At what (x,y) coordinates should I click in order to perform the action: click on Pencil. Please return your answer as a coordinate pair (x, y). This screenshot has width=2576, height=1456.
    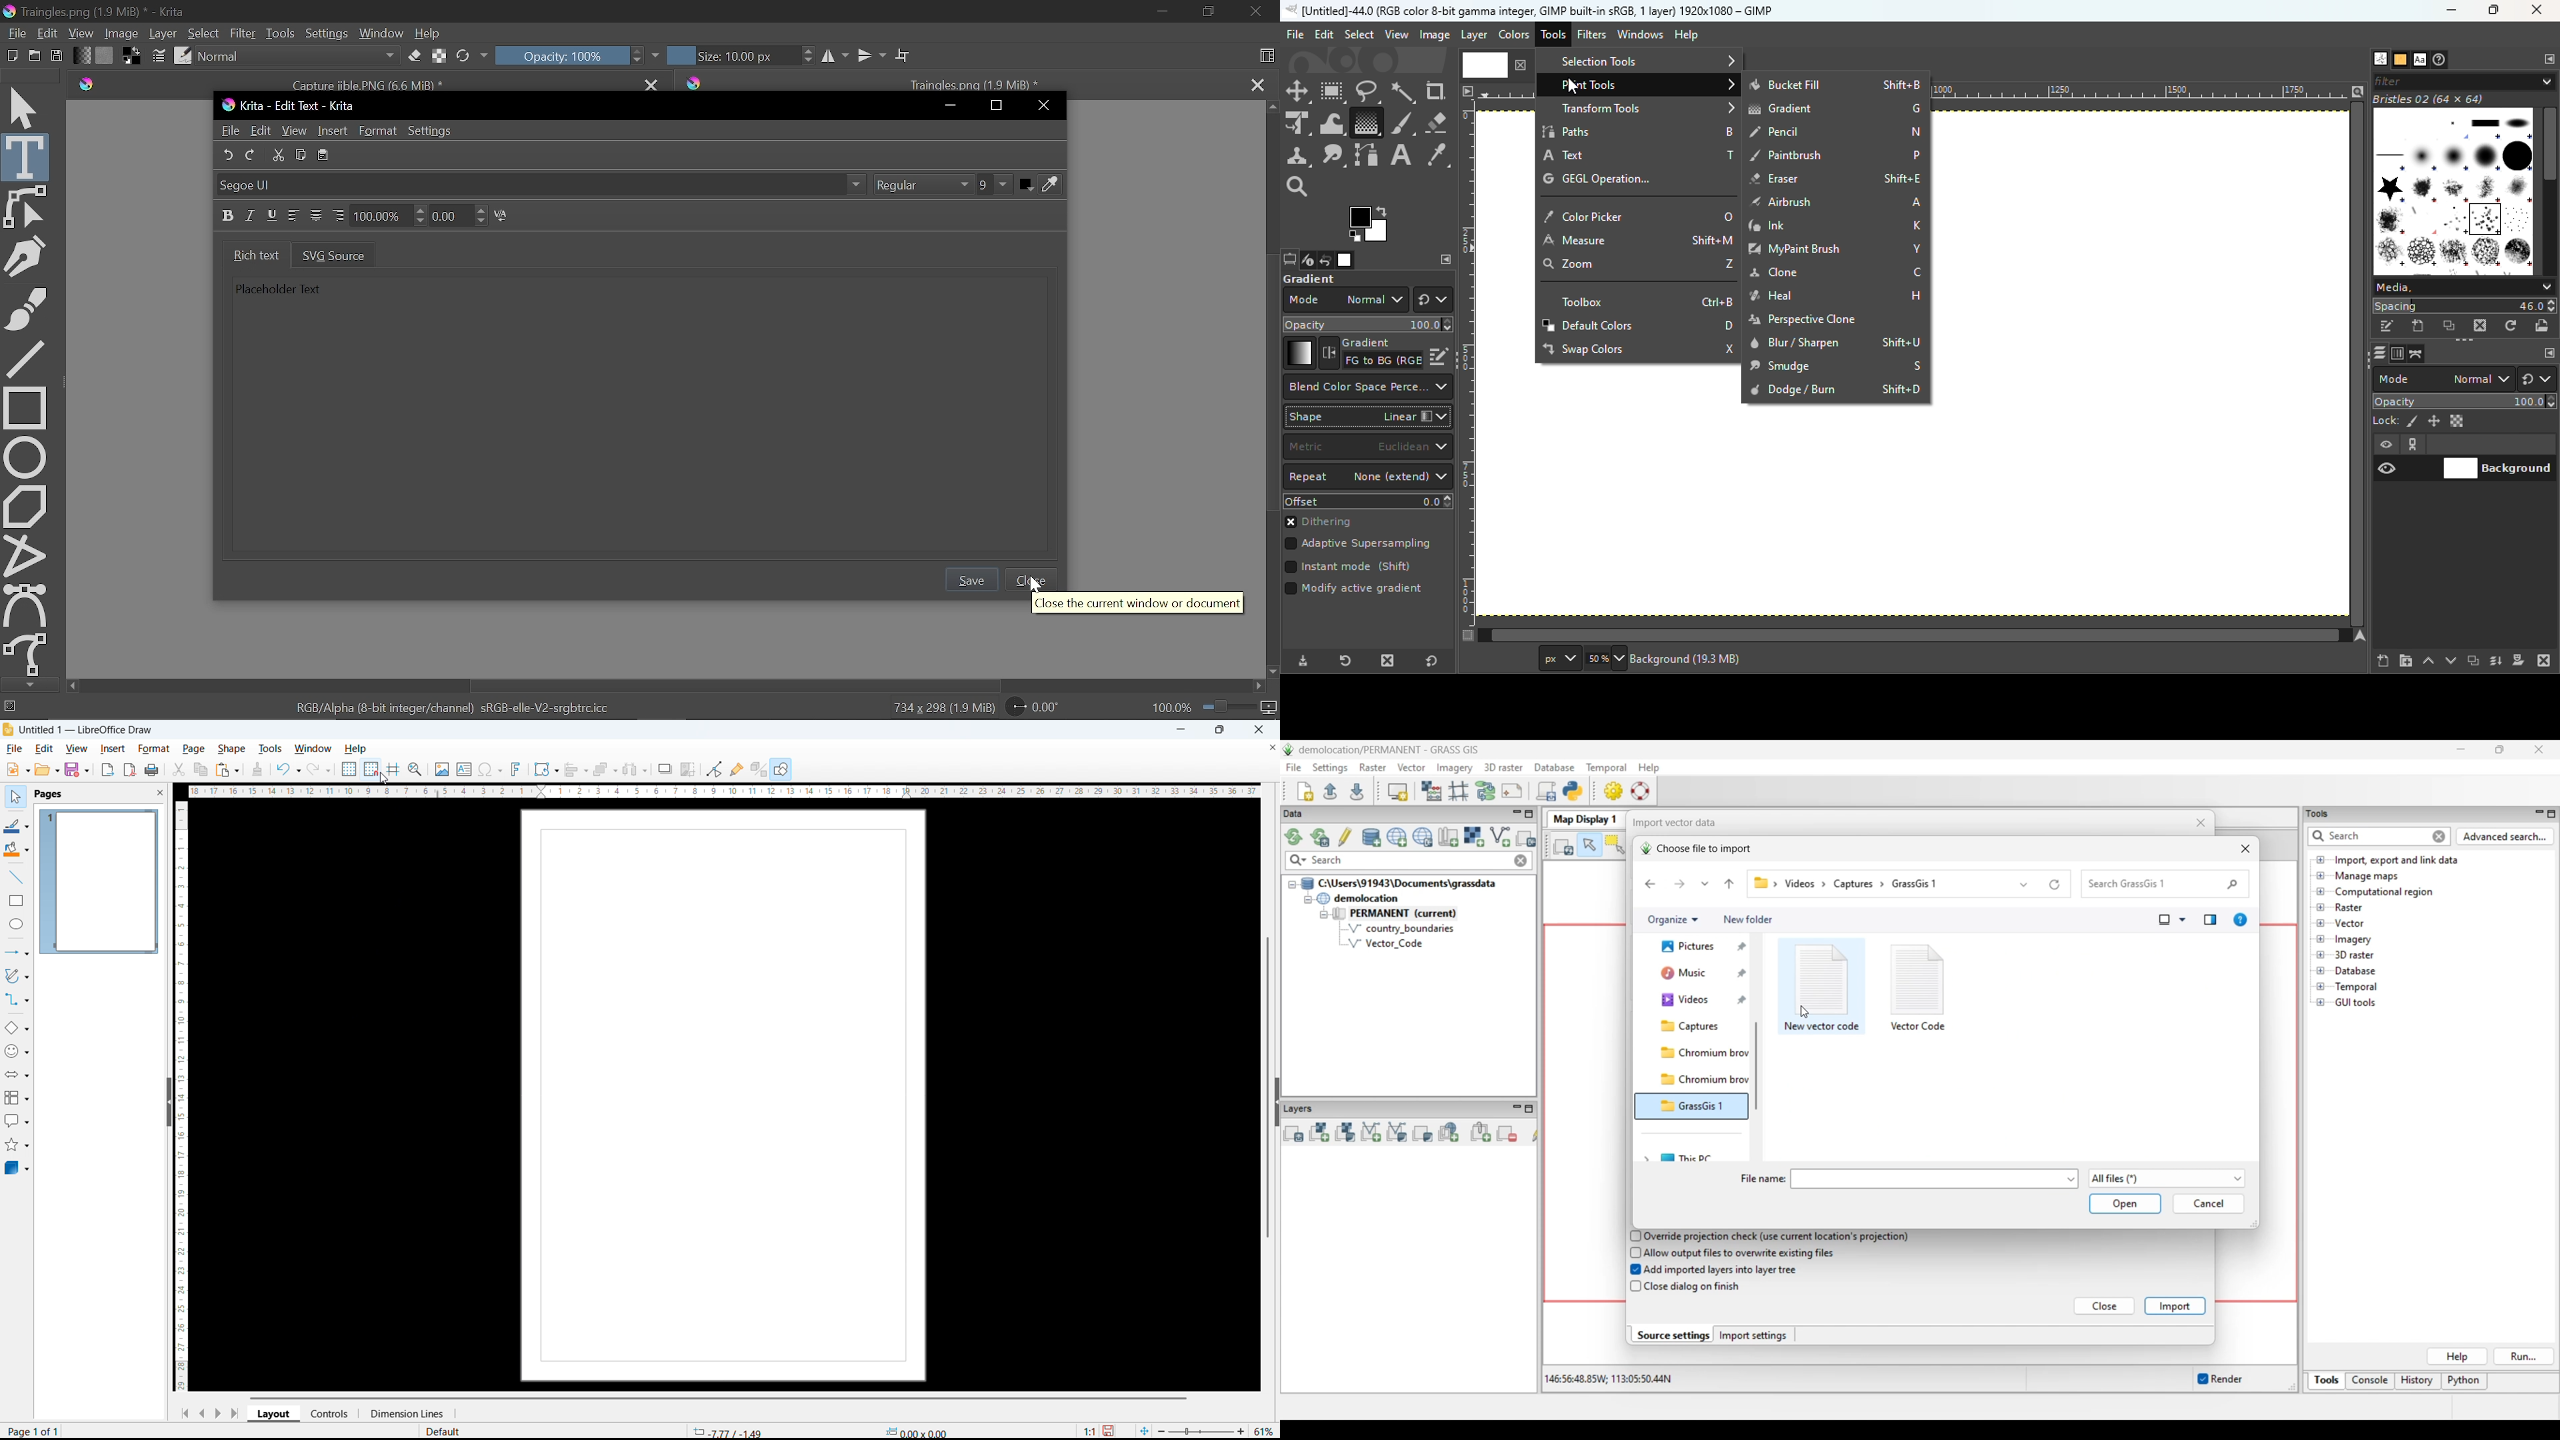
    Looking at the image, I should click on (1834, 133).